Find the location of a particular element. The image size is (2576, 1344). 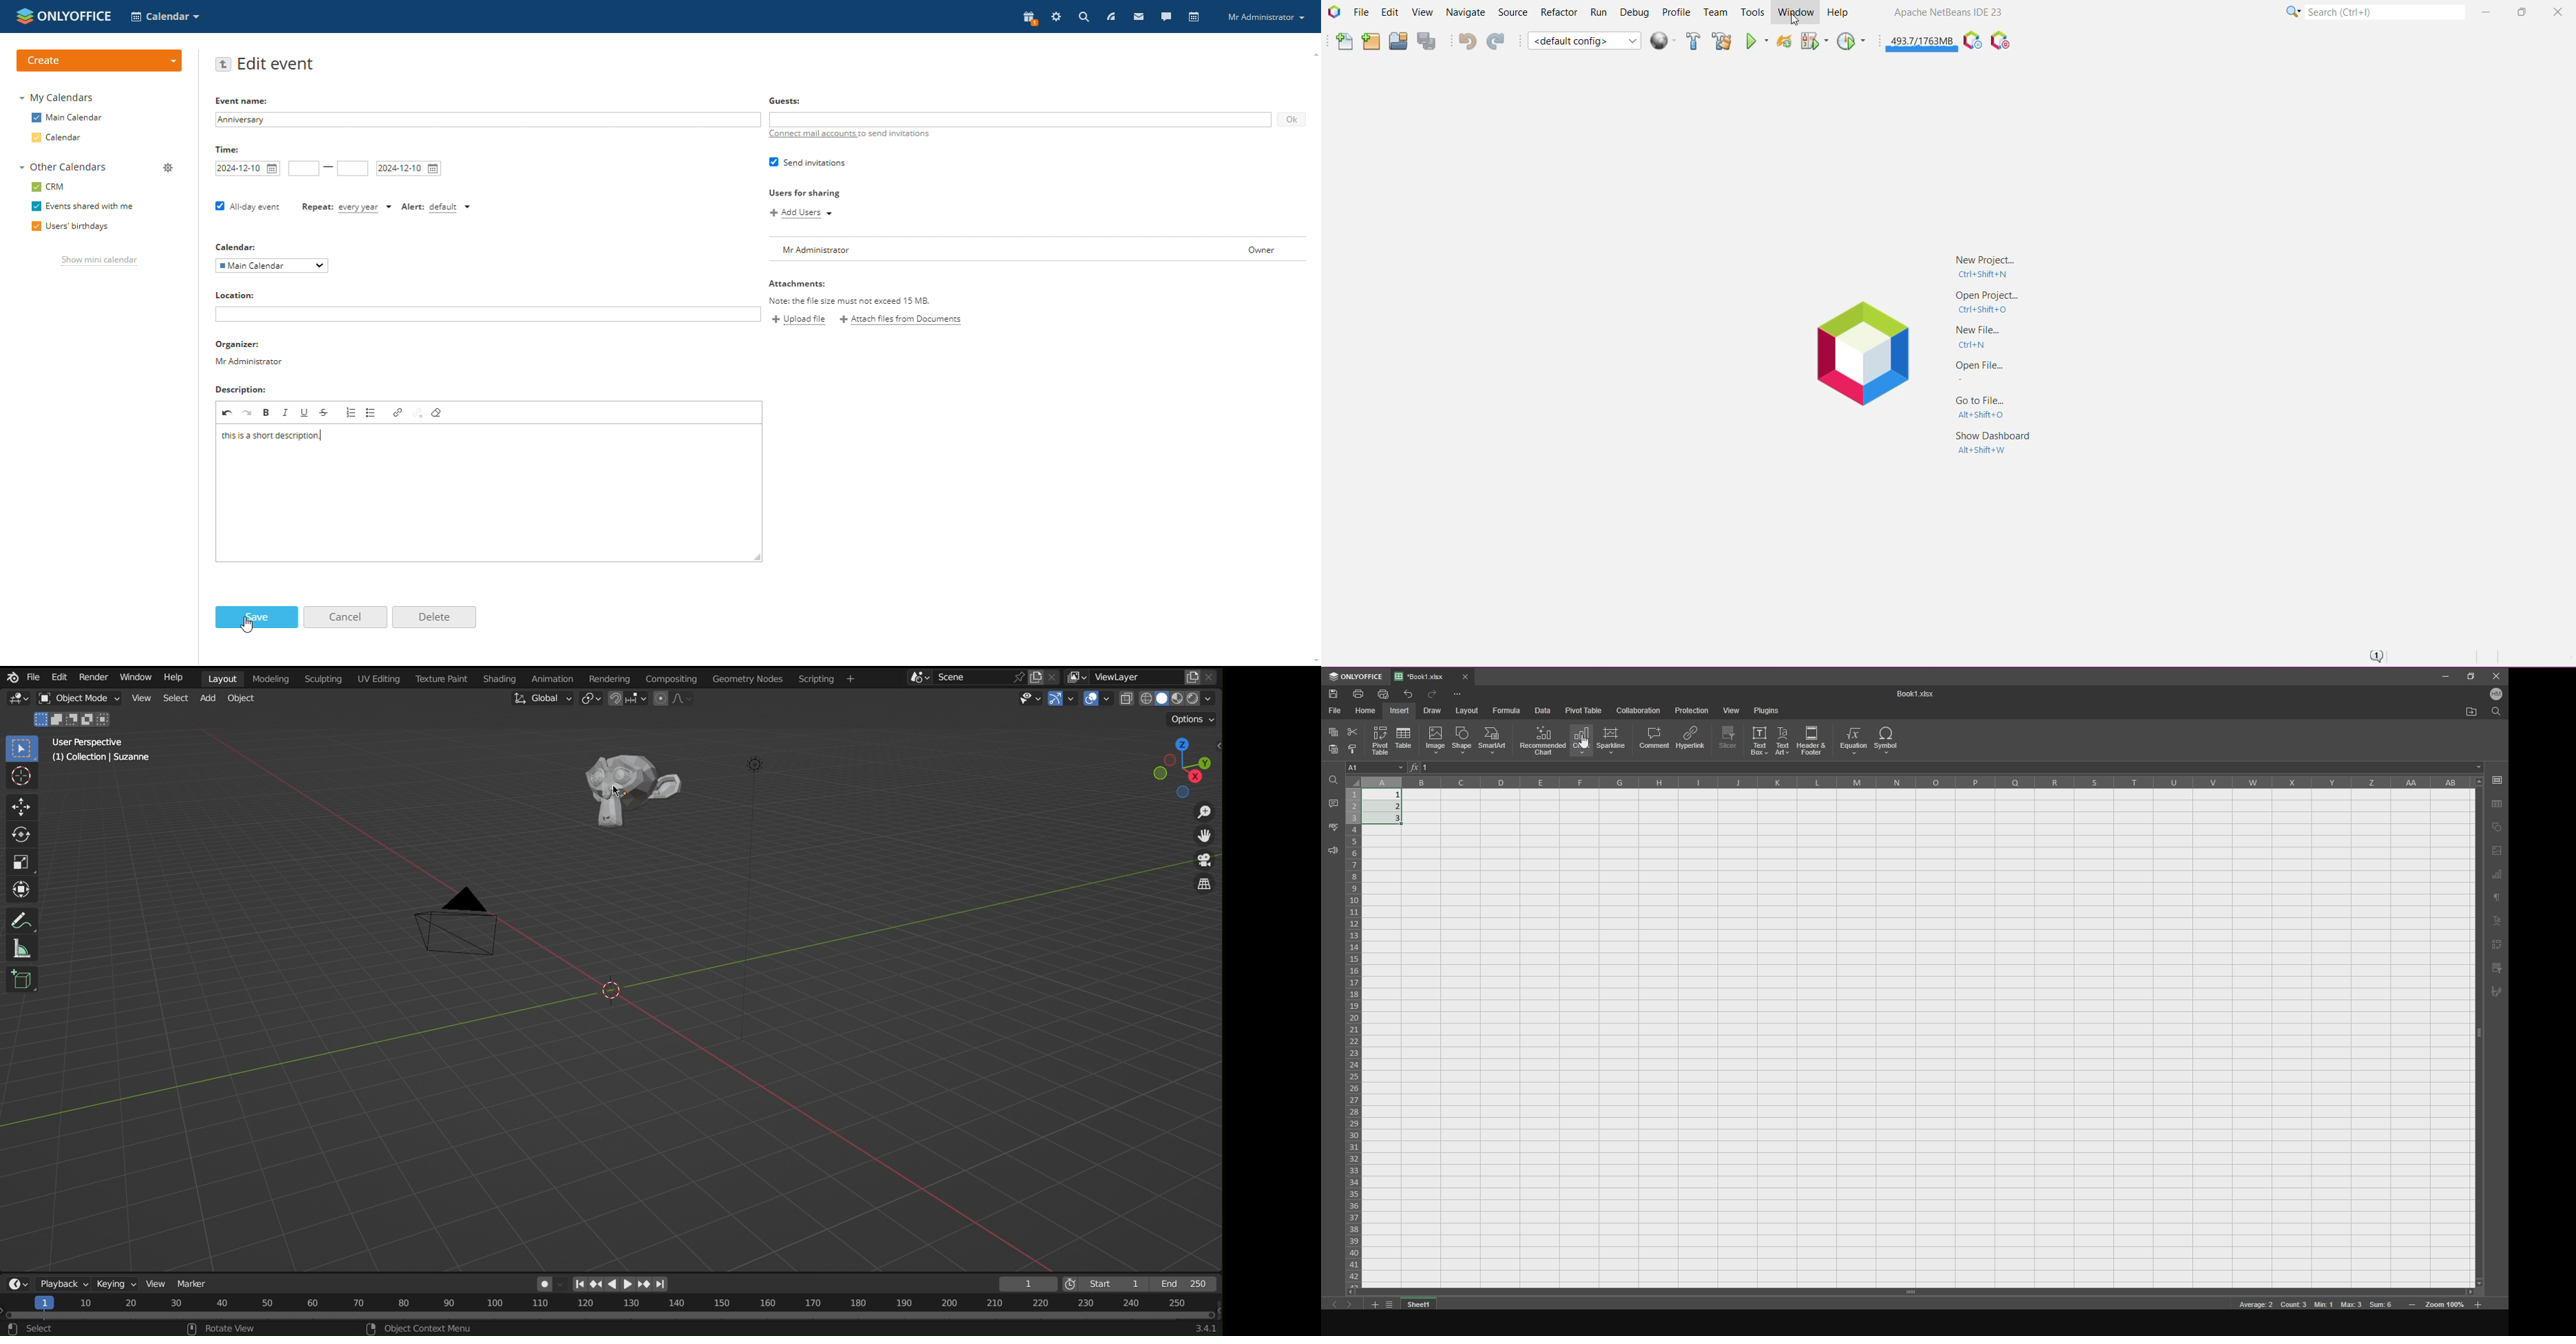

Edit is located at coordinates (62, 679).